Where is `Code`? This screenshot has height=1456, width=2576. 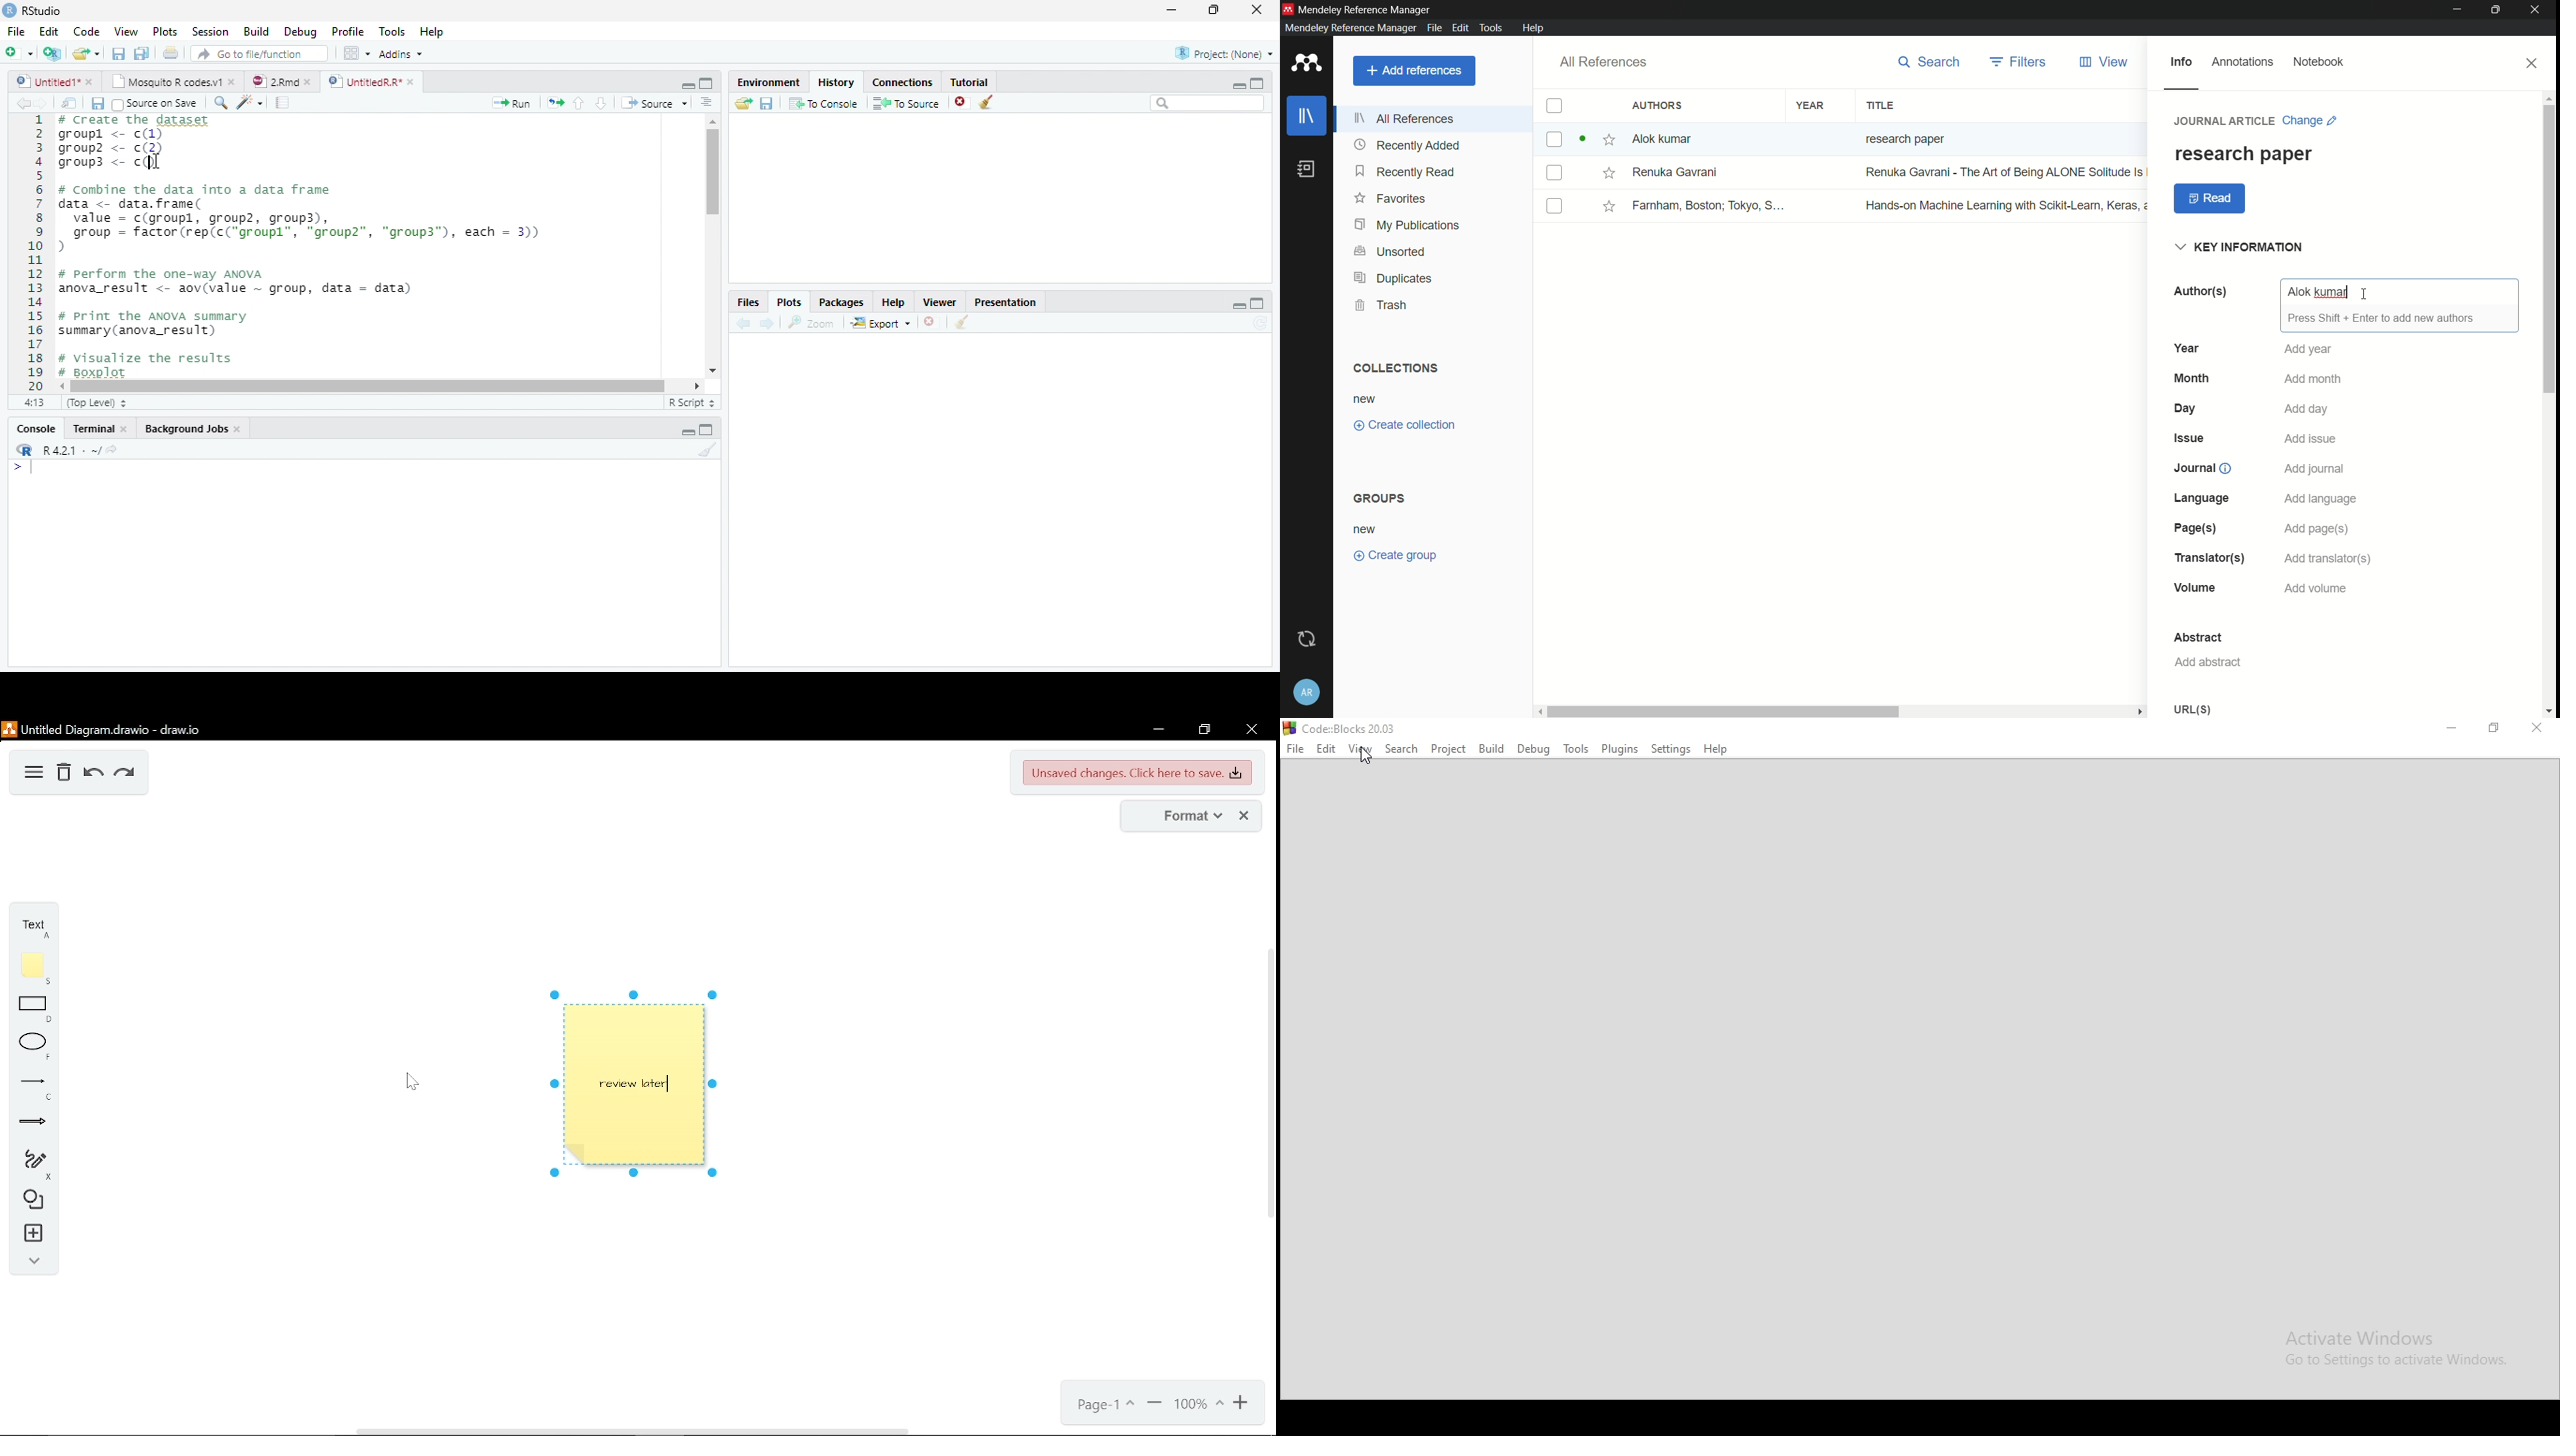
Code is located at coordinates (84, 32).